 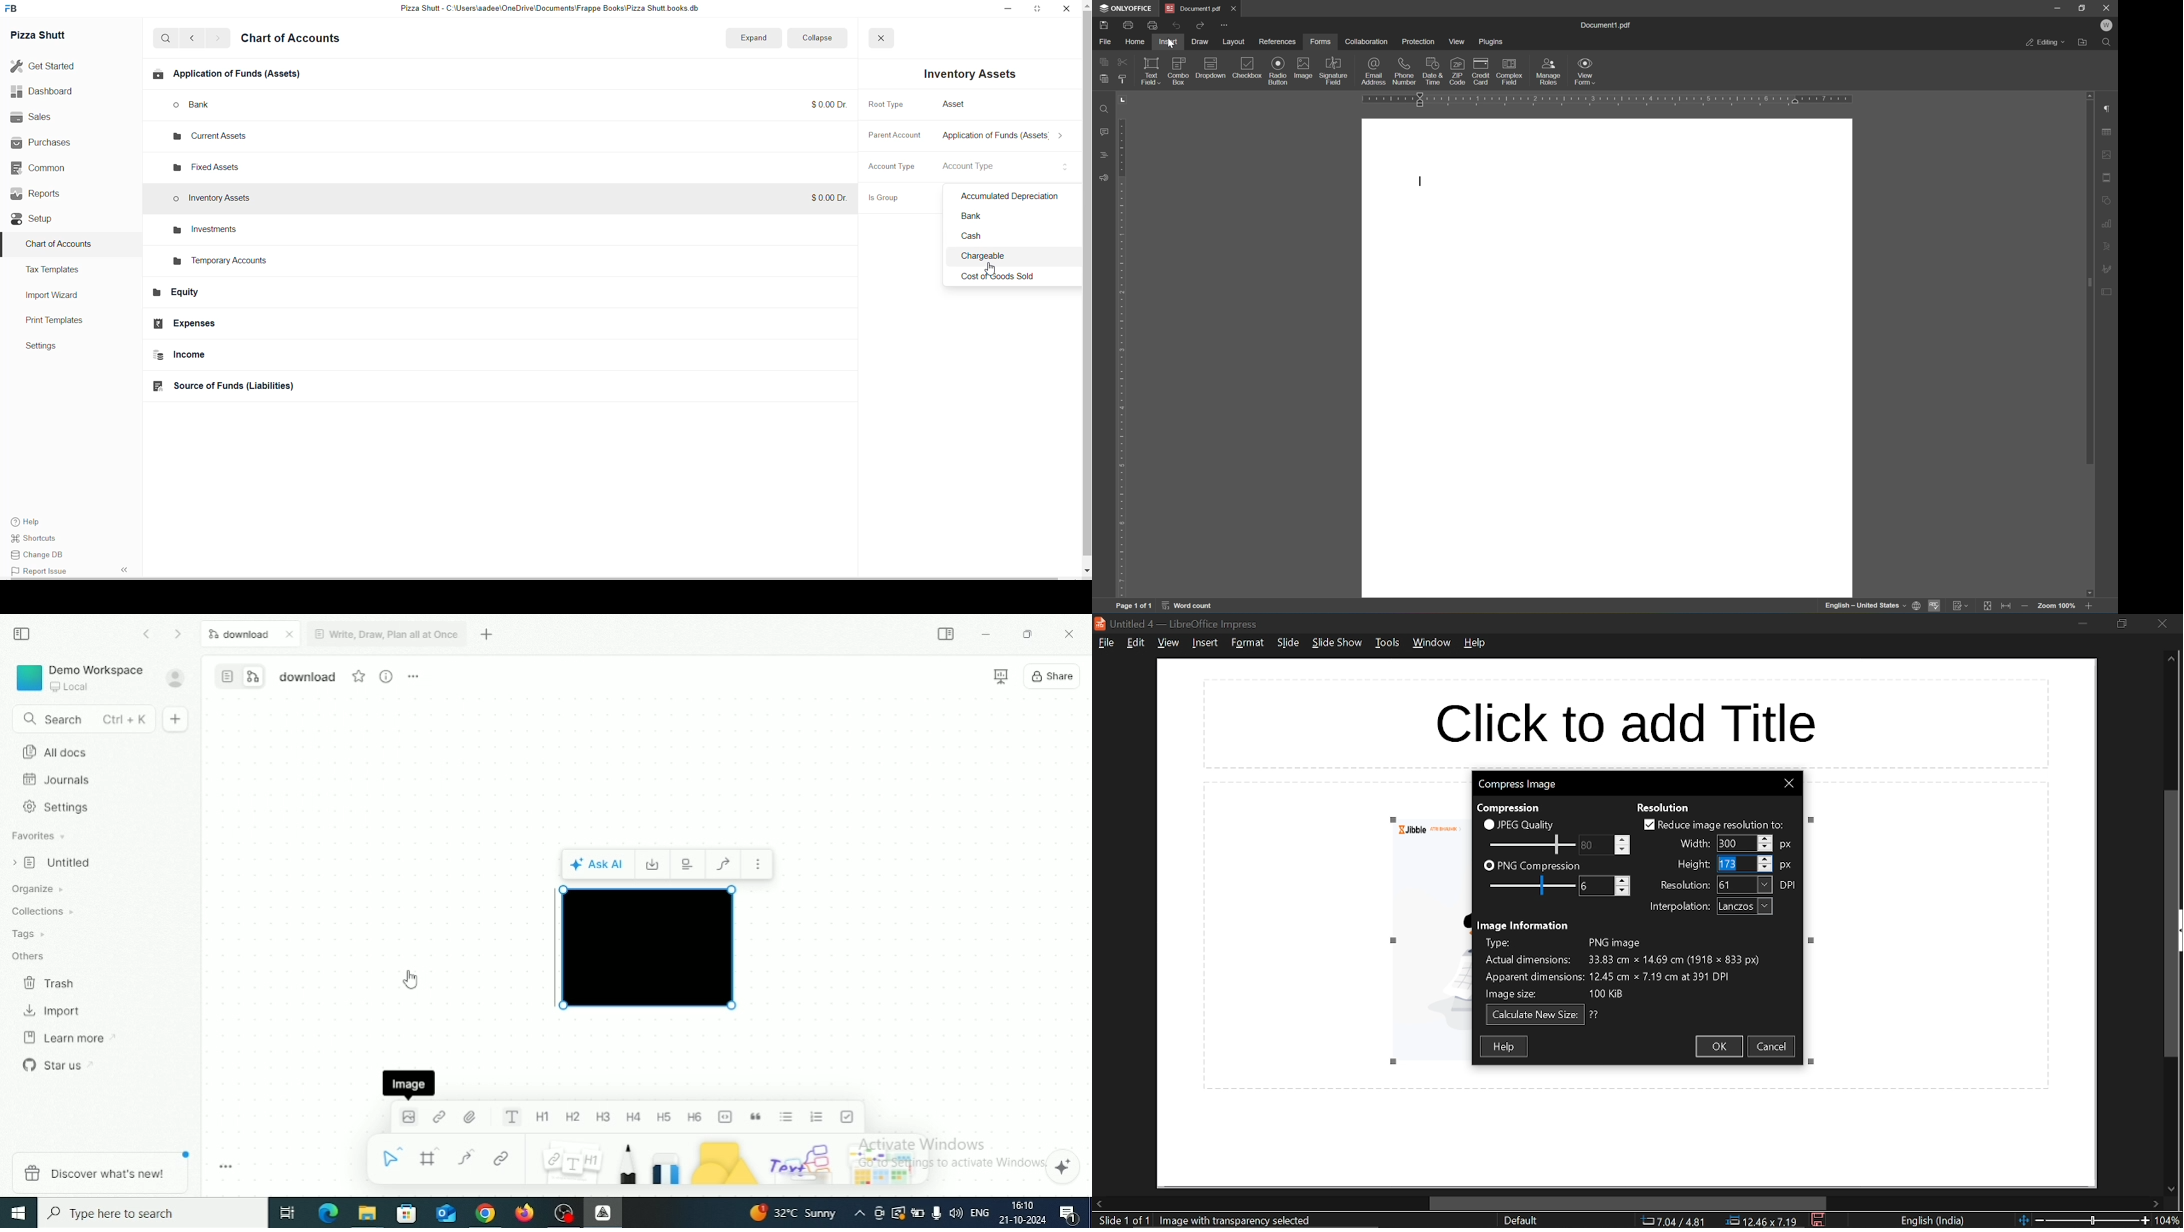 What do you see at coordinates (2108, 177) in the screenshot?
I see `Header and footer settings` at bounding box center [2108, 177].